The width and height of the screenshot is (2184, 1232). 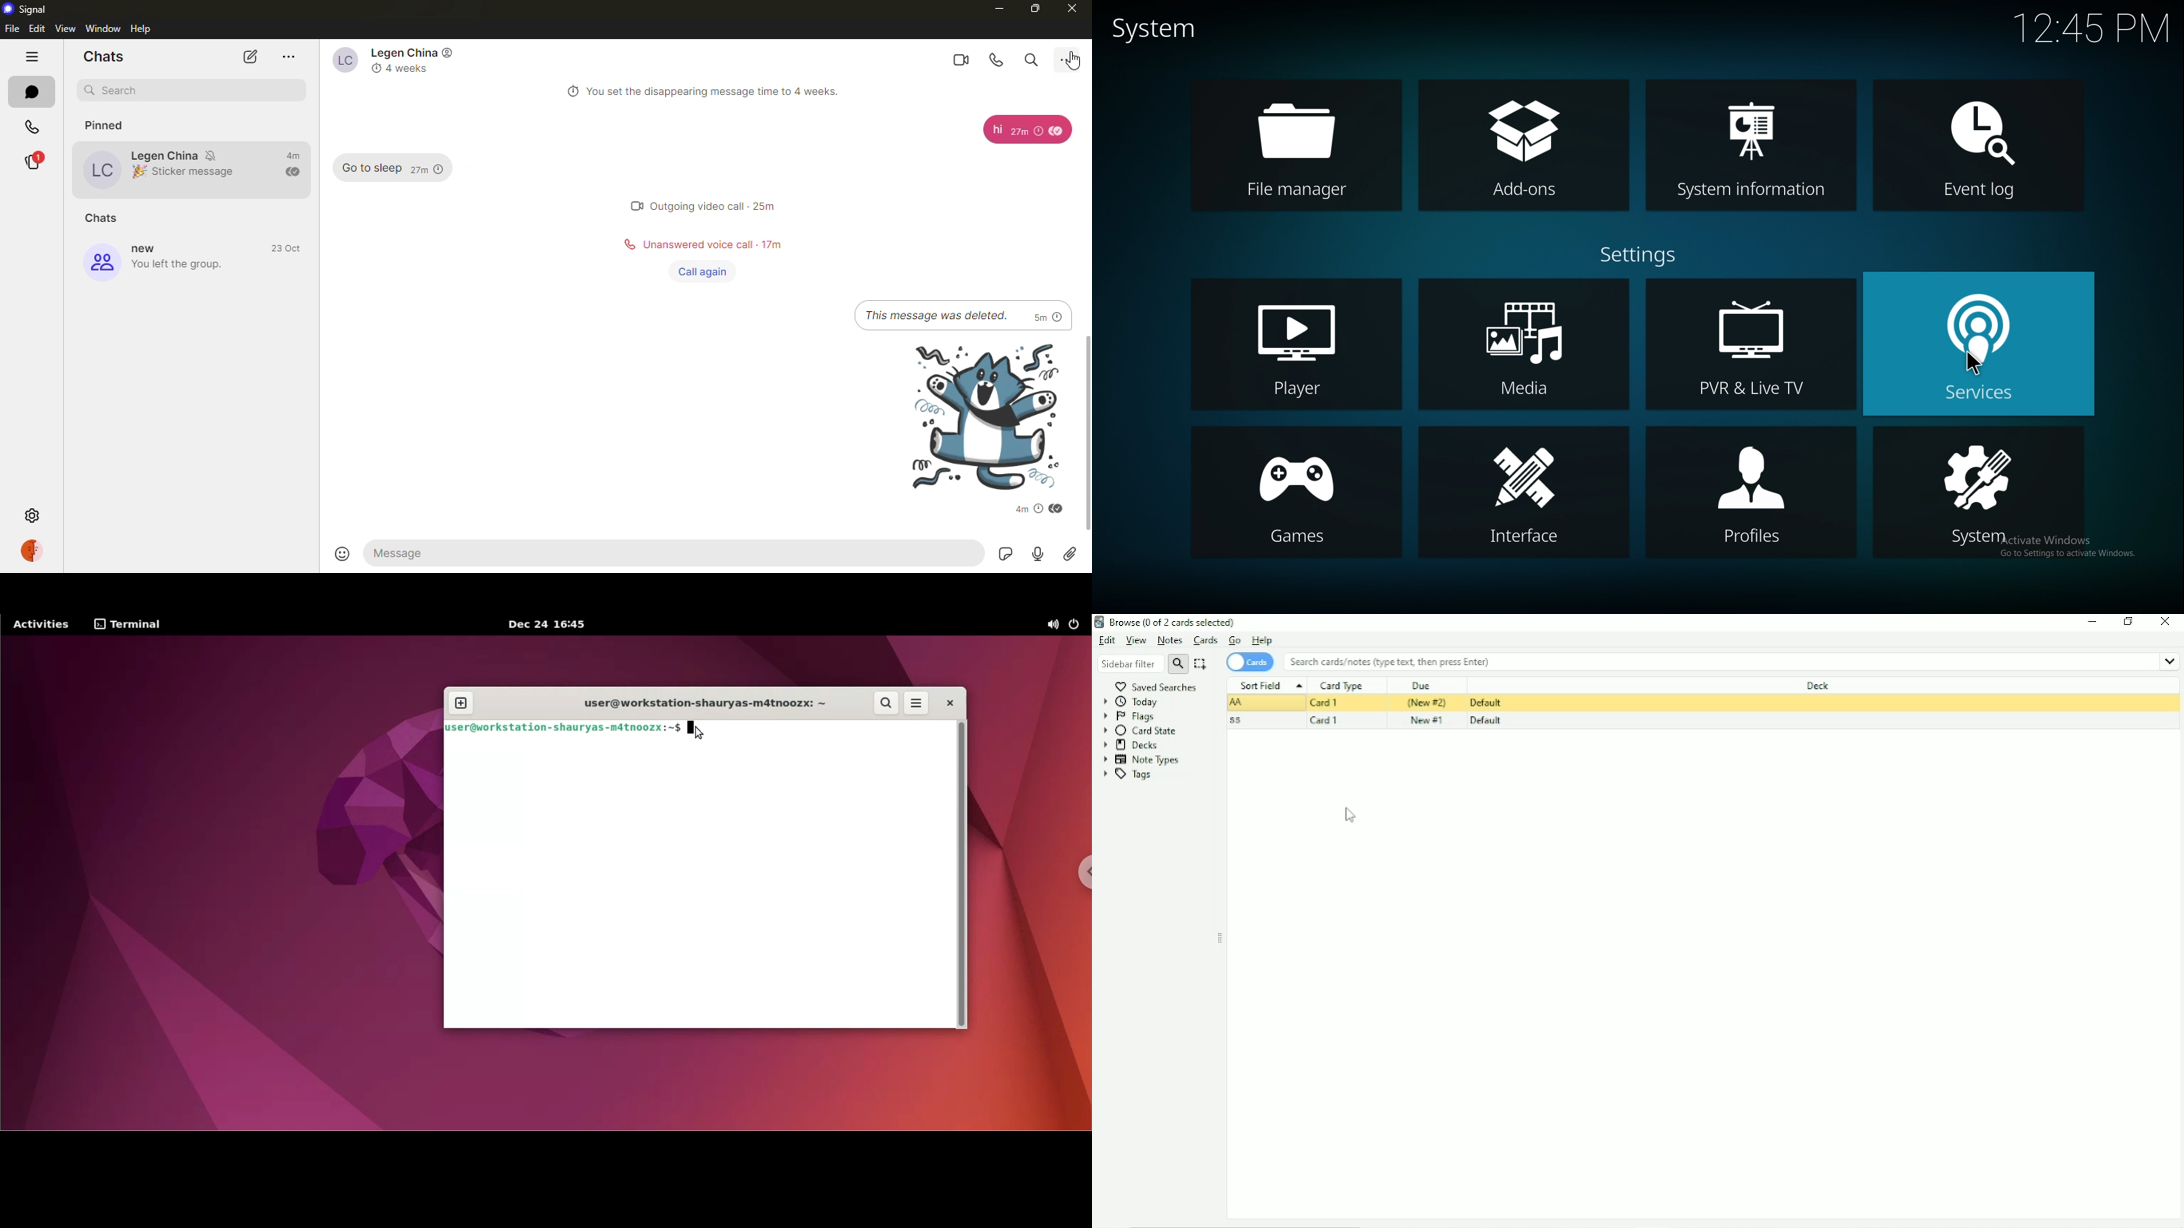 I want to click on profiles, so click(x=1750, y=492).